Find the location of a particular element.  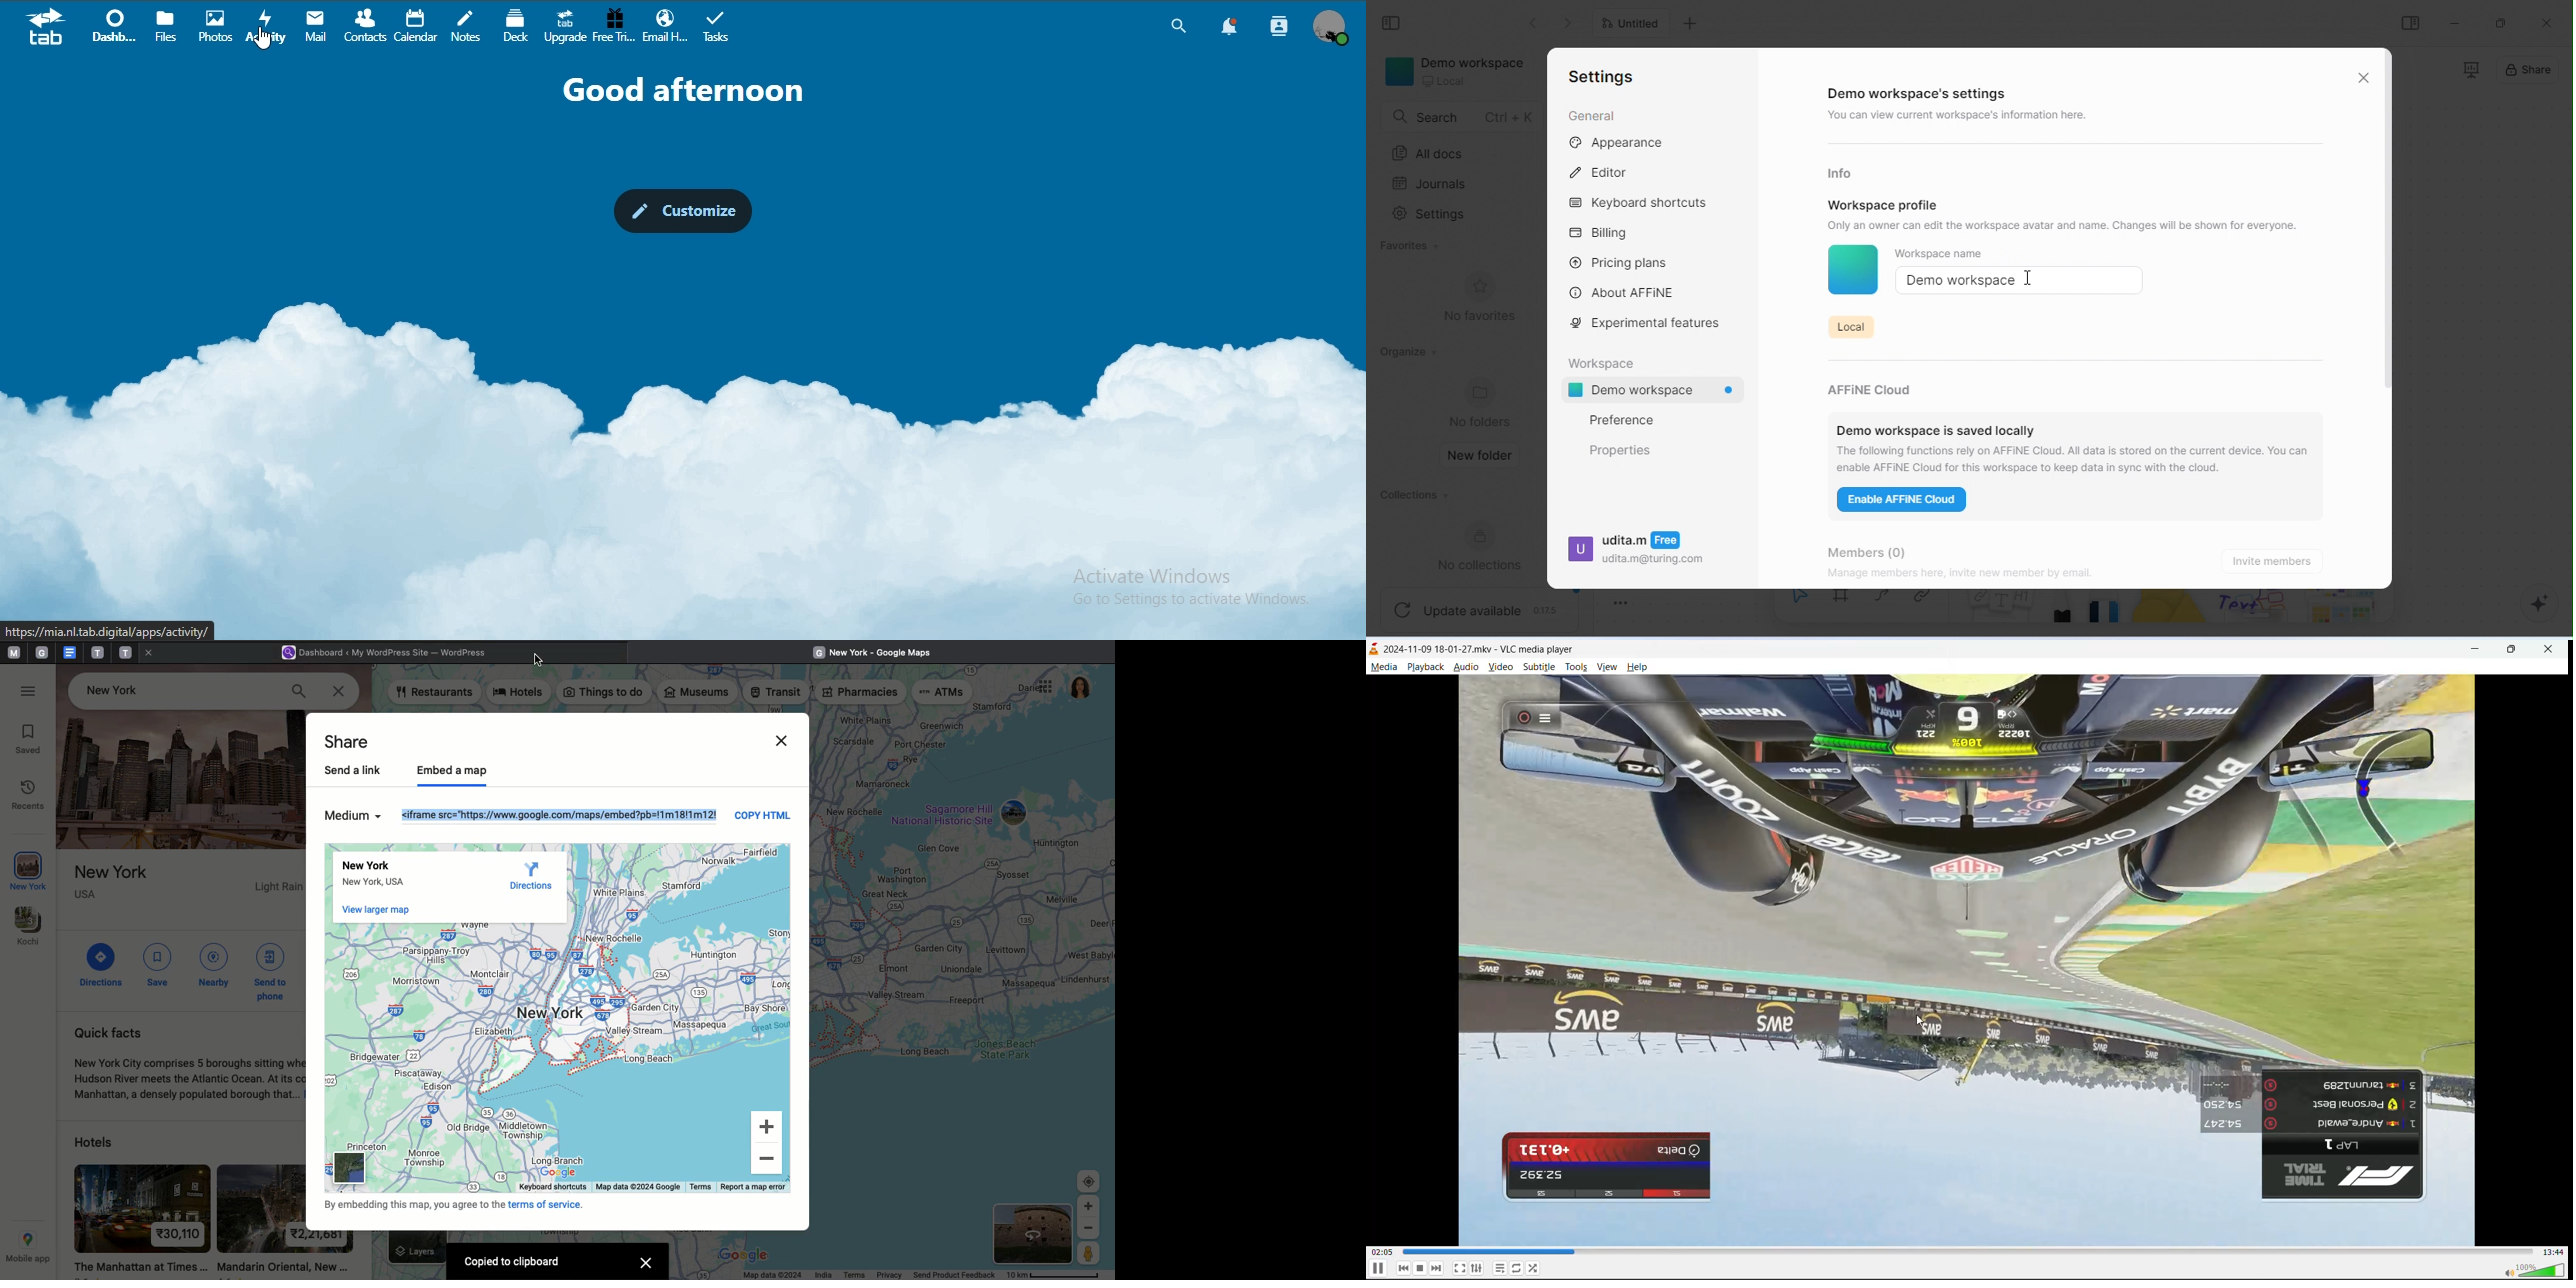

close is located at coordinates (2364, 77).